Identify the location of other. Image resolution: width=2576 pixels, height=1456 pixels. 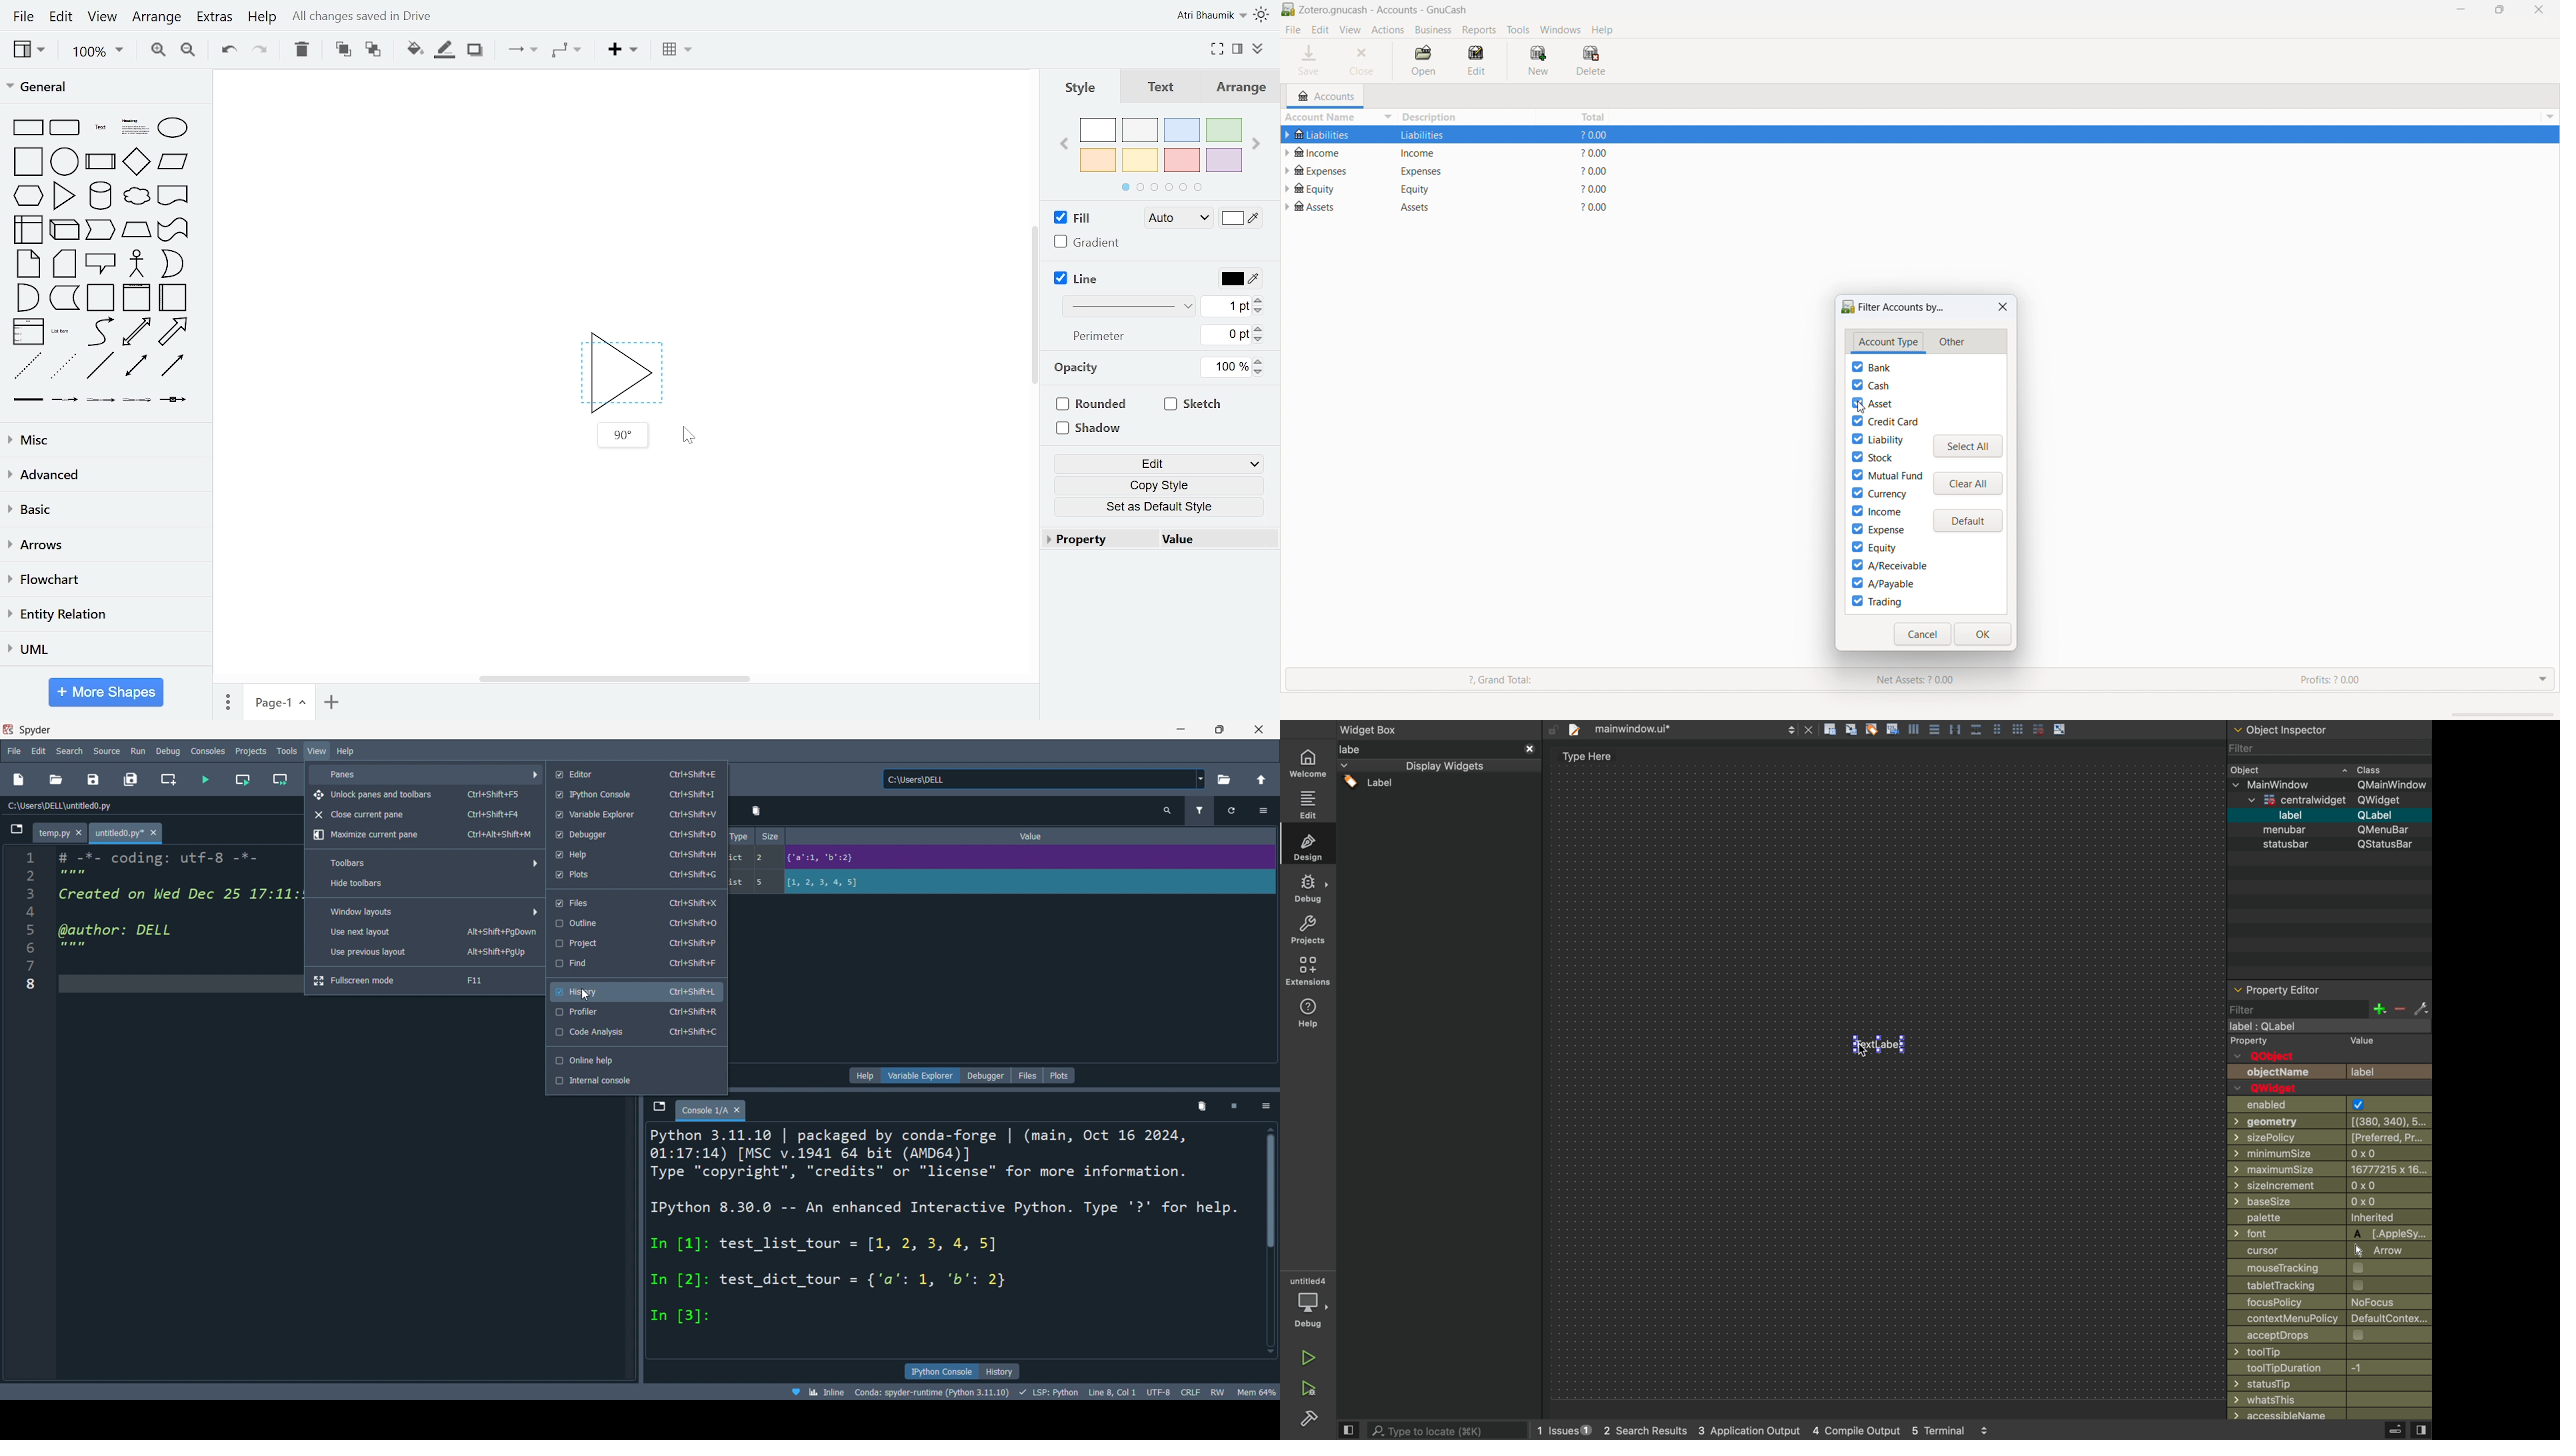
(1951, 343).